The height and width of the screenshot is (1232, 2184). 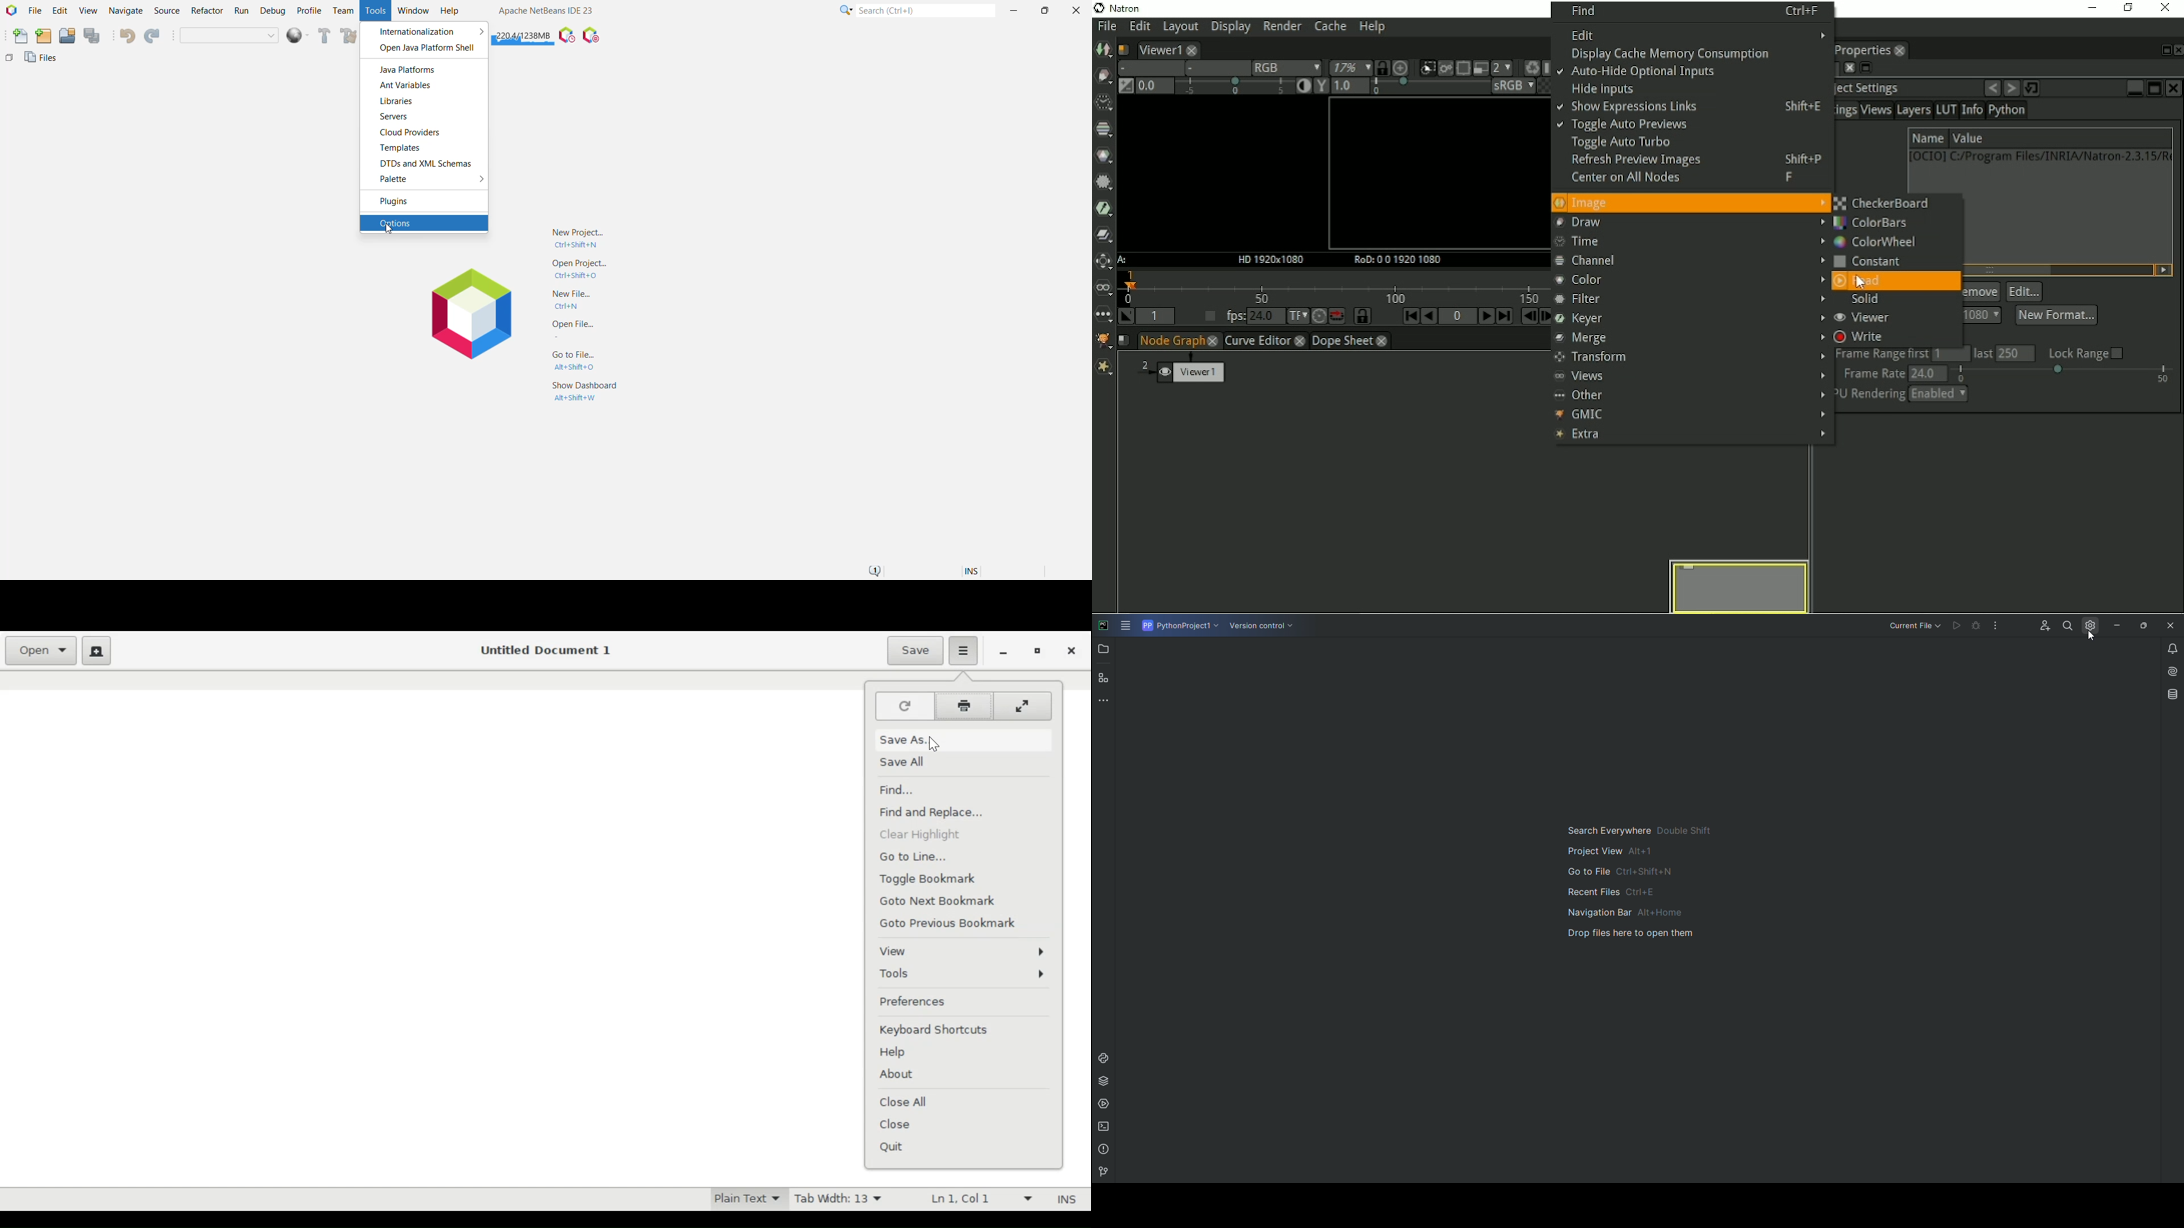 What do you see at coordinates (963, 650) in the screenshot?
I see `Application menu` at bounding box center [963, 650].